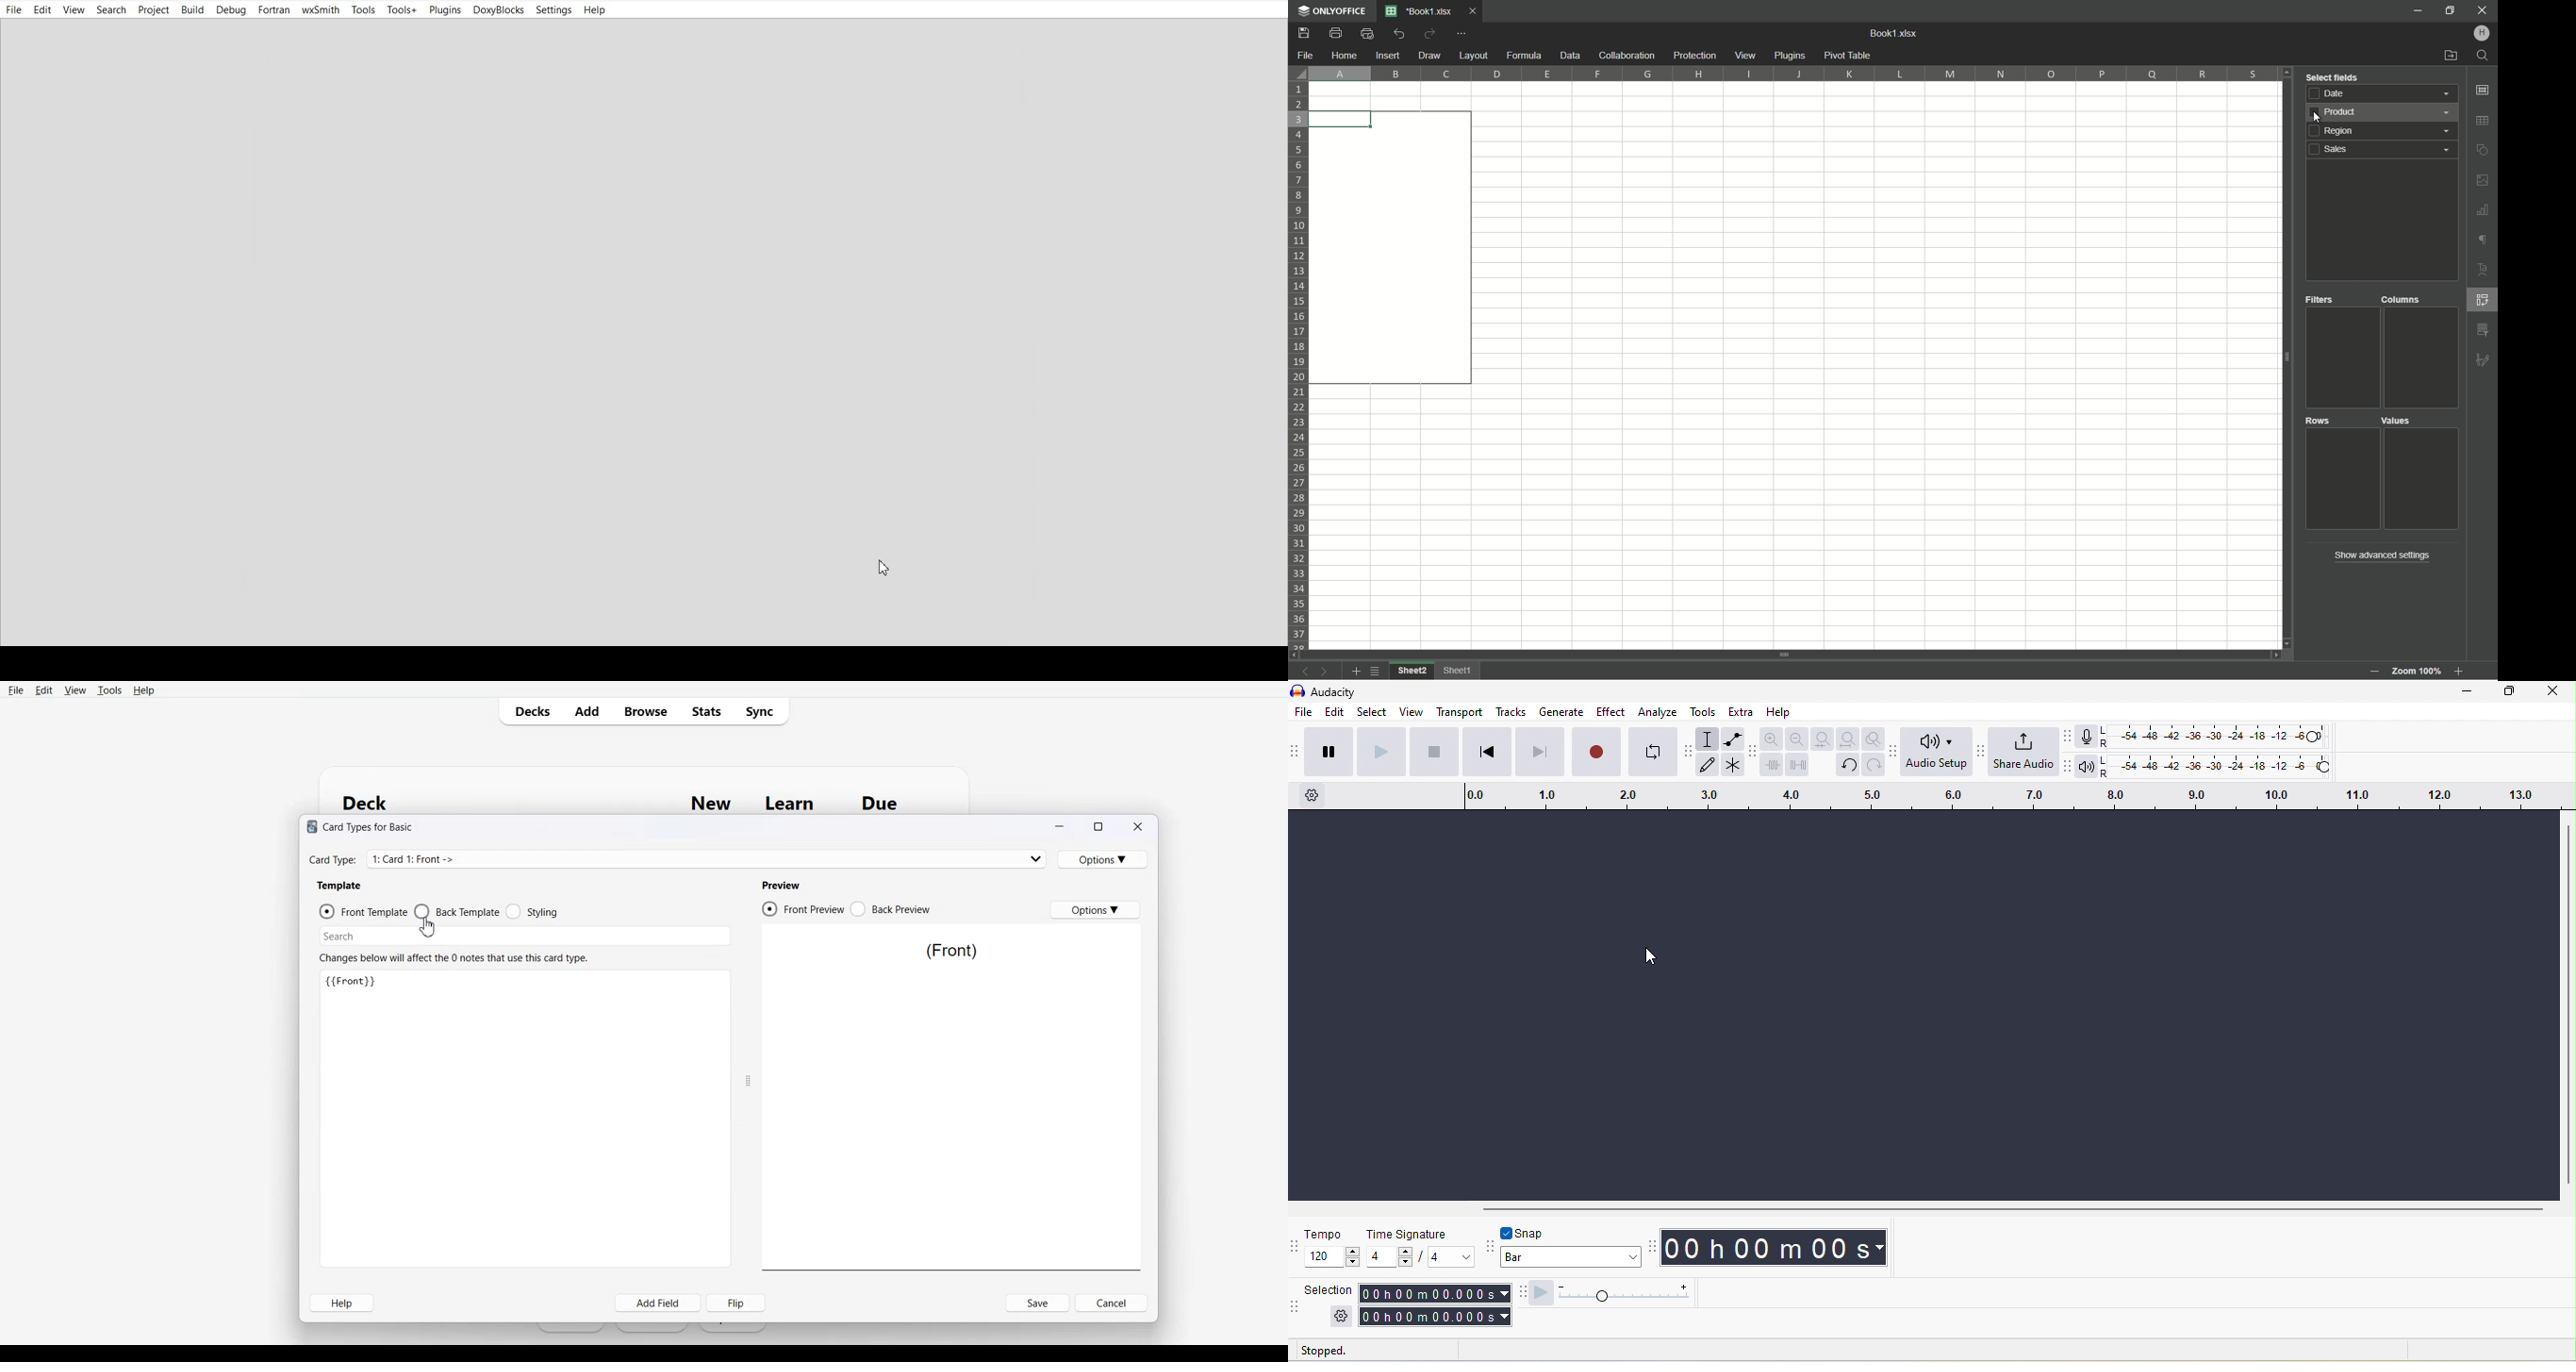  Describe the element at coordinates (2087, 766) in the screenshot. I see `playback meter` at that location.